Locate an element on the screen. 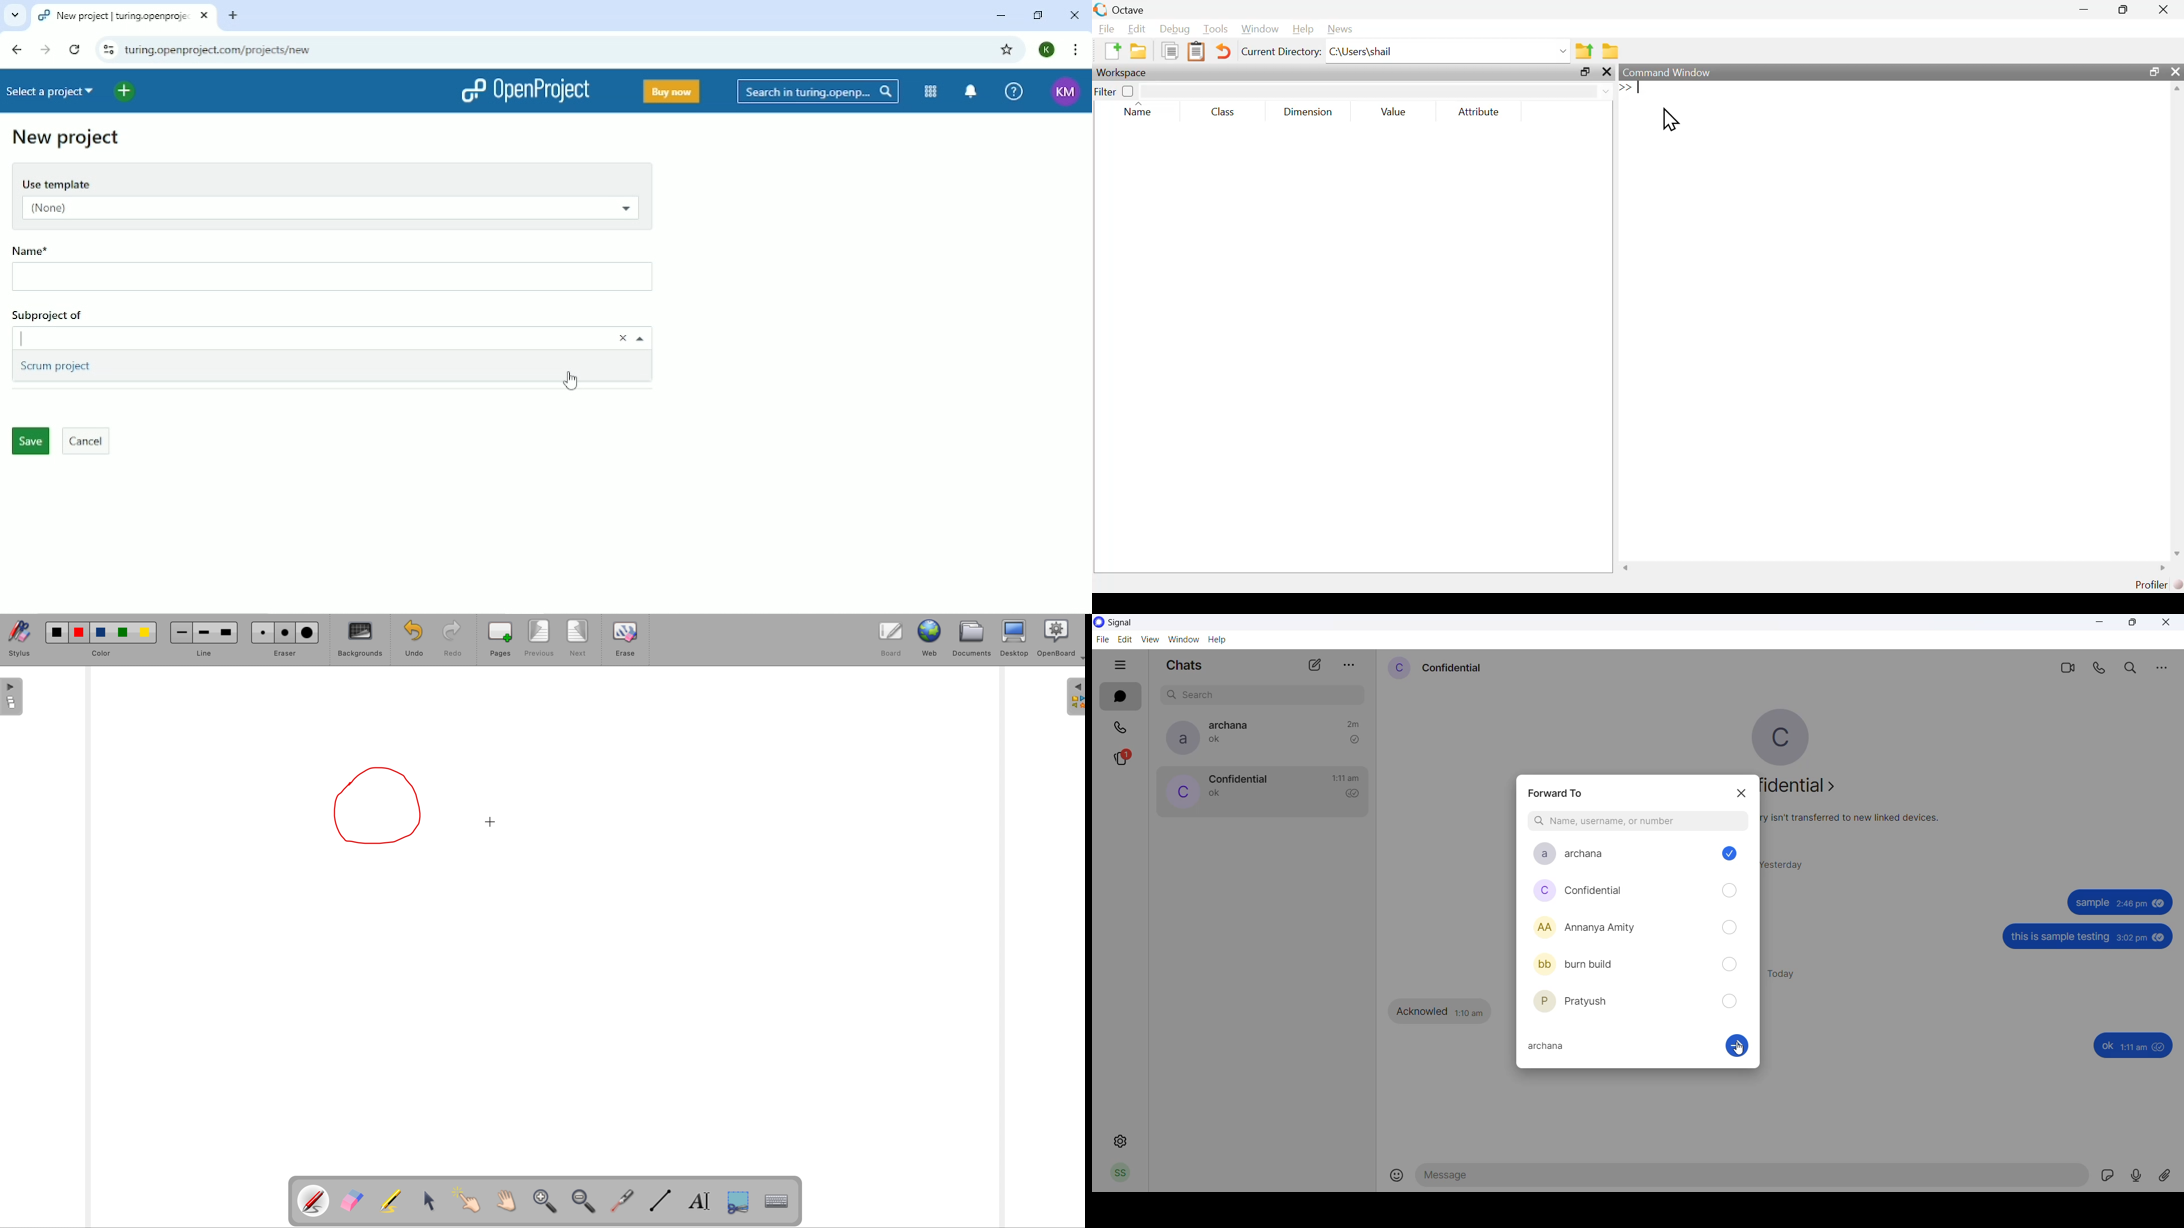 This screenshot has height=1232, width=2184. Open quick add menu is located at coordinates (126, 92).